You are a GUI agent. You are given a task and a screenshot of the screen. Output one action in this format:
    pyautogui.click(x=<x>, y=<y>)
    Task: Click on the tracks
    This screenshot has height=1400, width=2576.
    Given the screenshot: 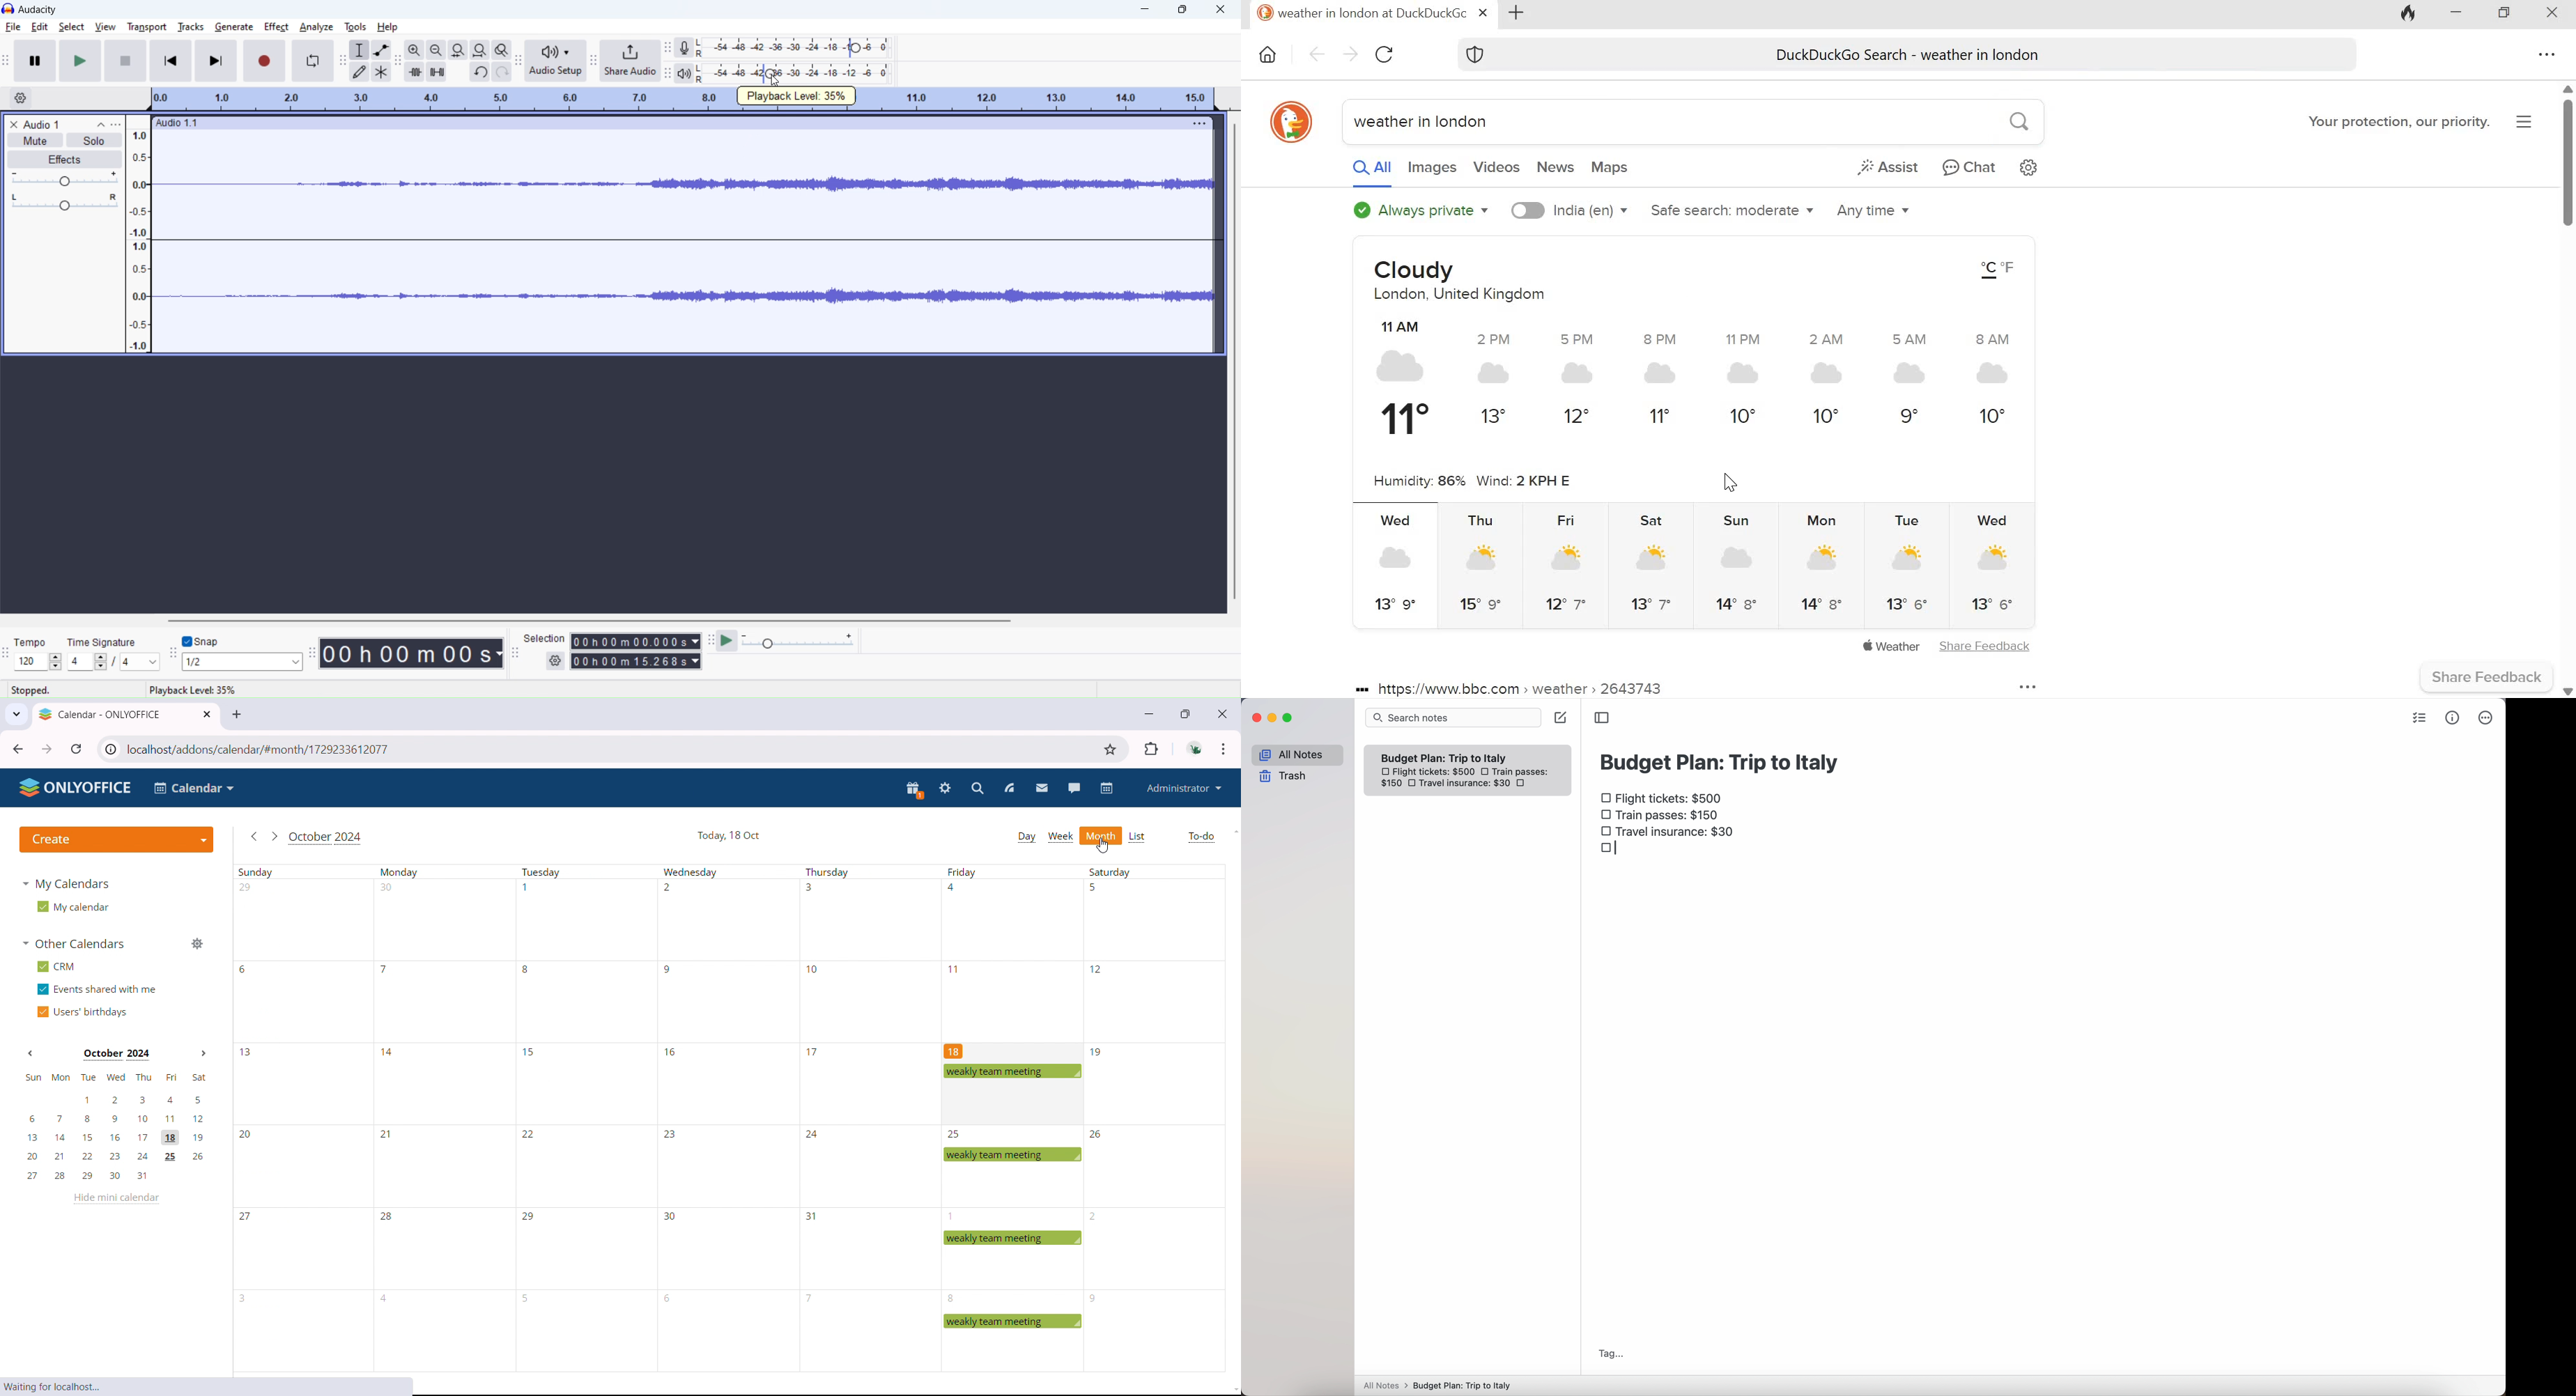 What is the action you would take?
    pyautogui.click(x=191, y=27)
    